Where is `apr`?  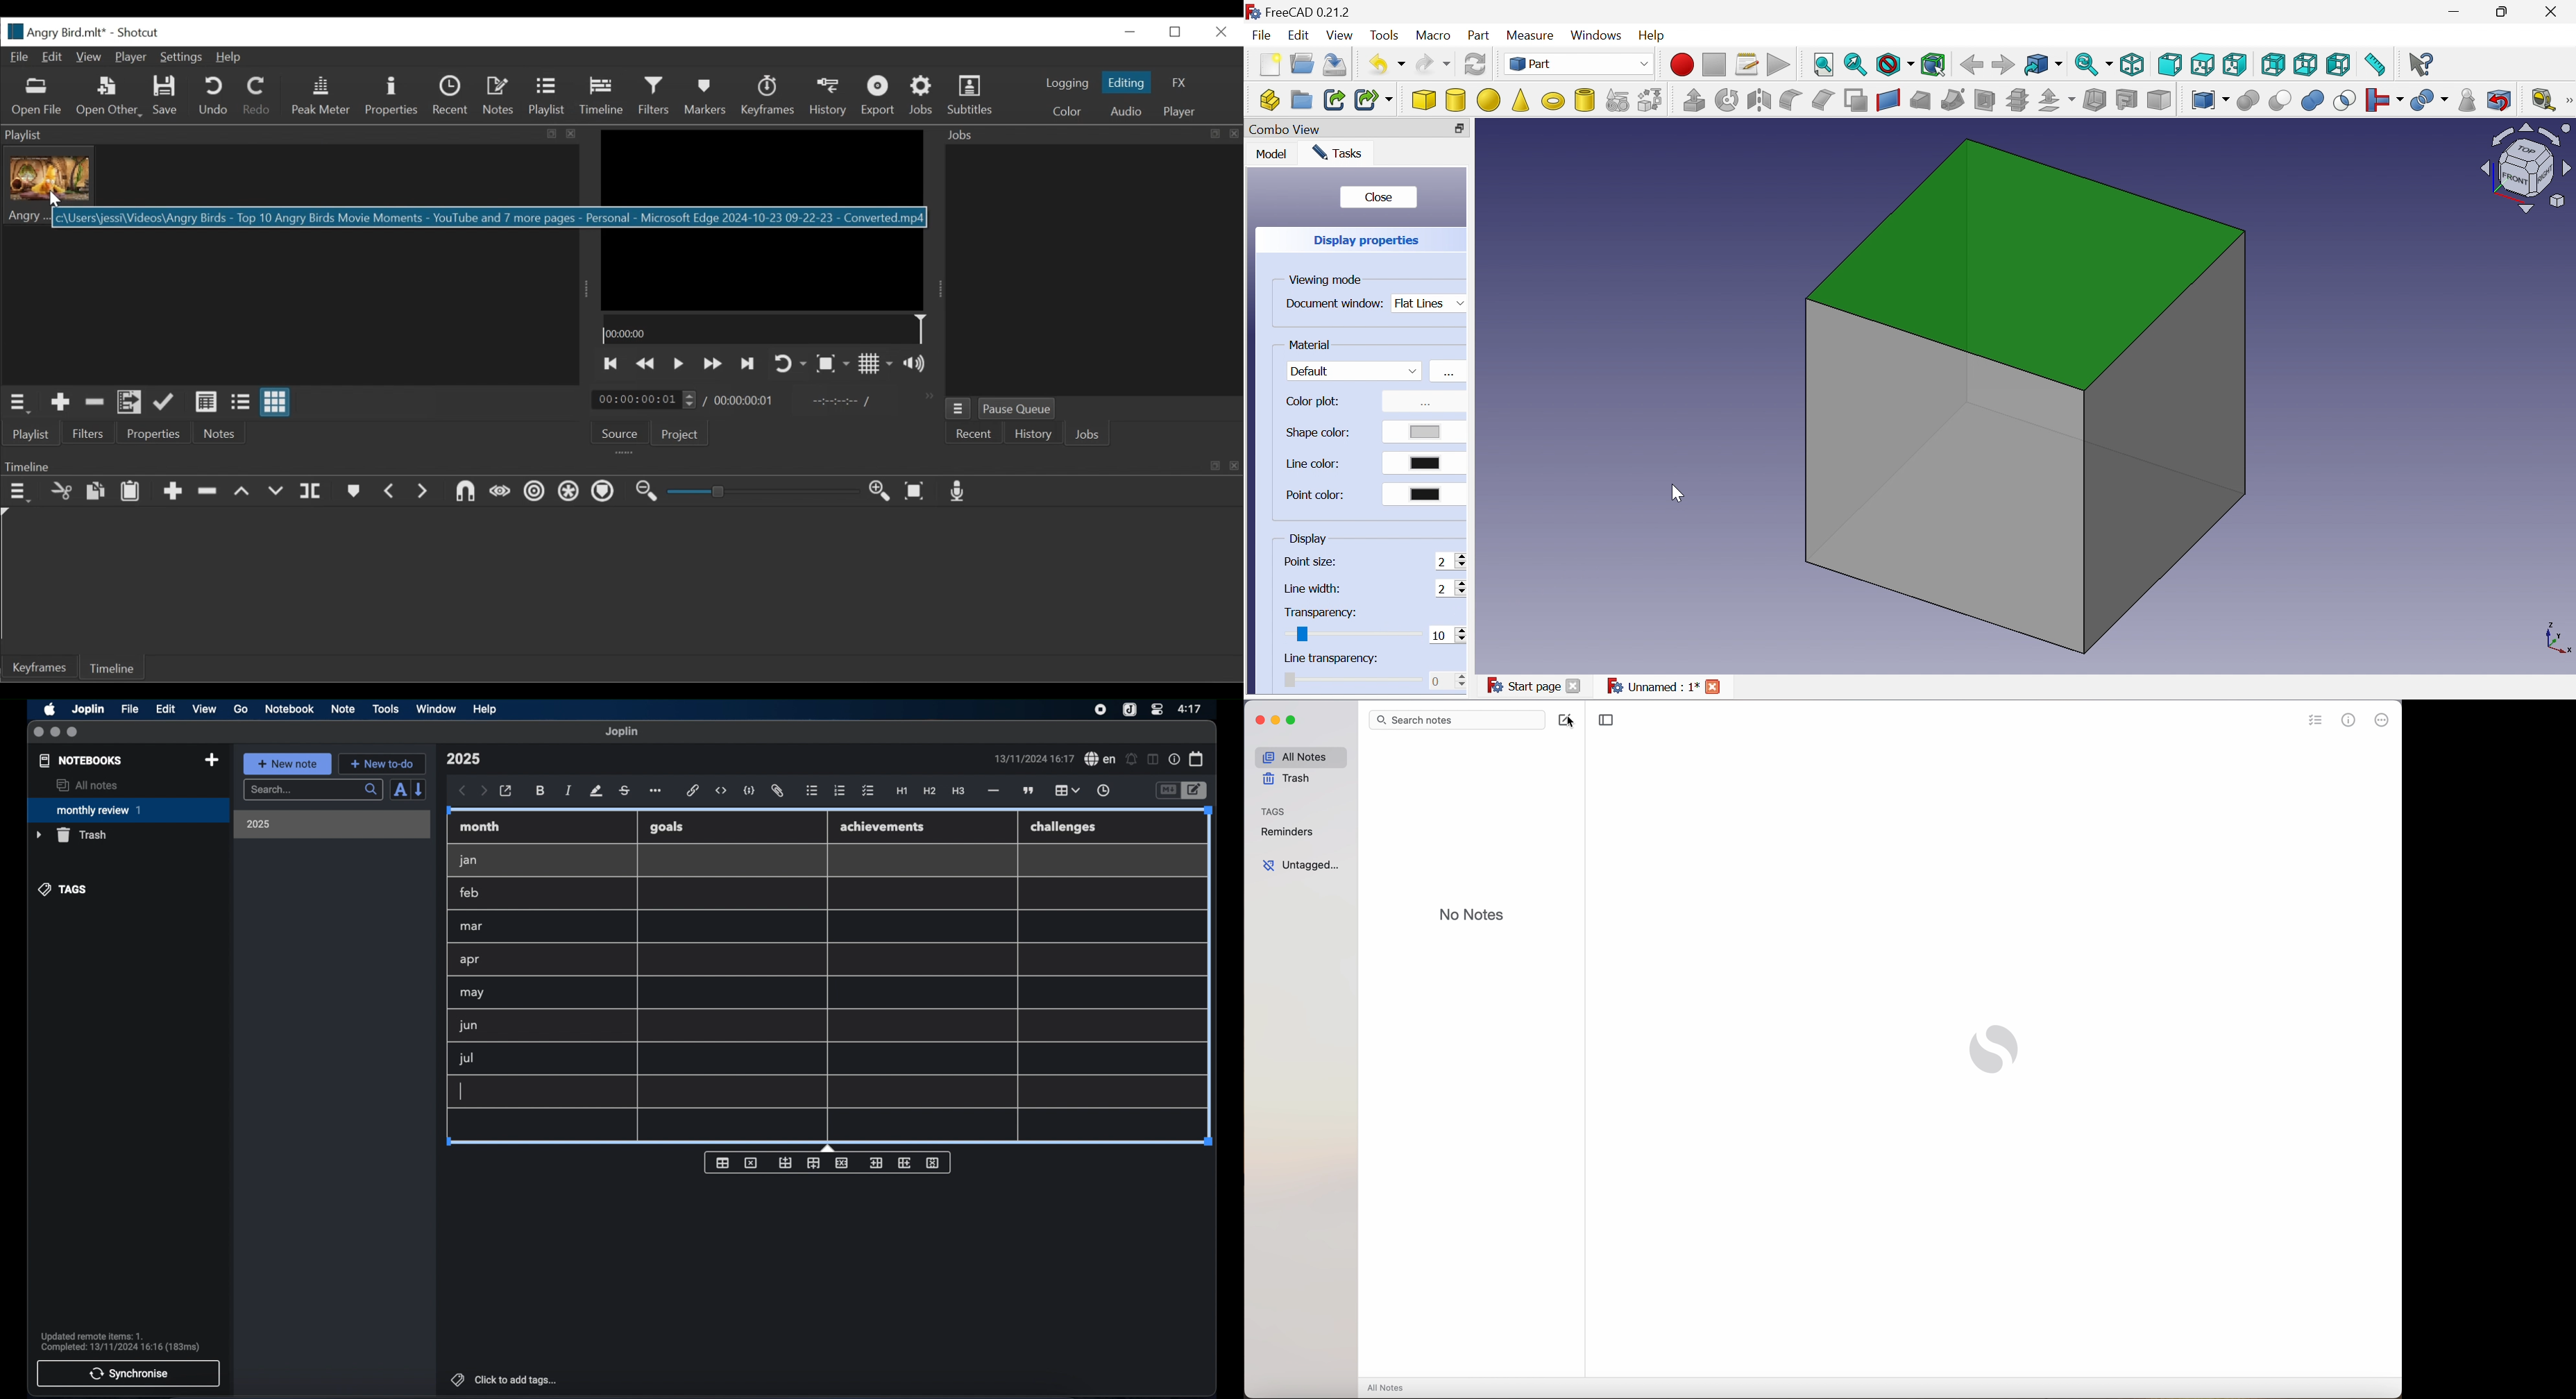
apr is located at coordinates (471, 960).